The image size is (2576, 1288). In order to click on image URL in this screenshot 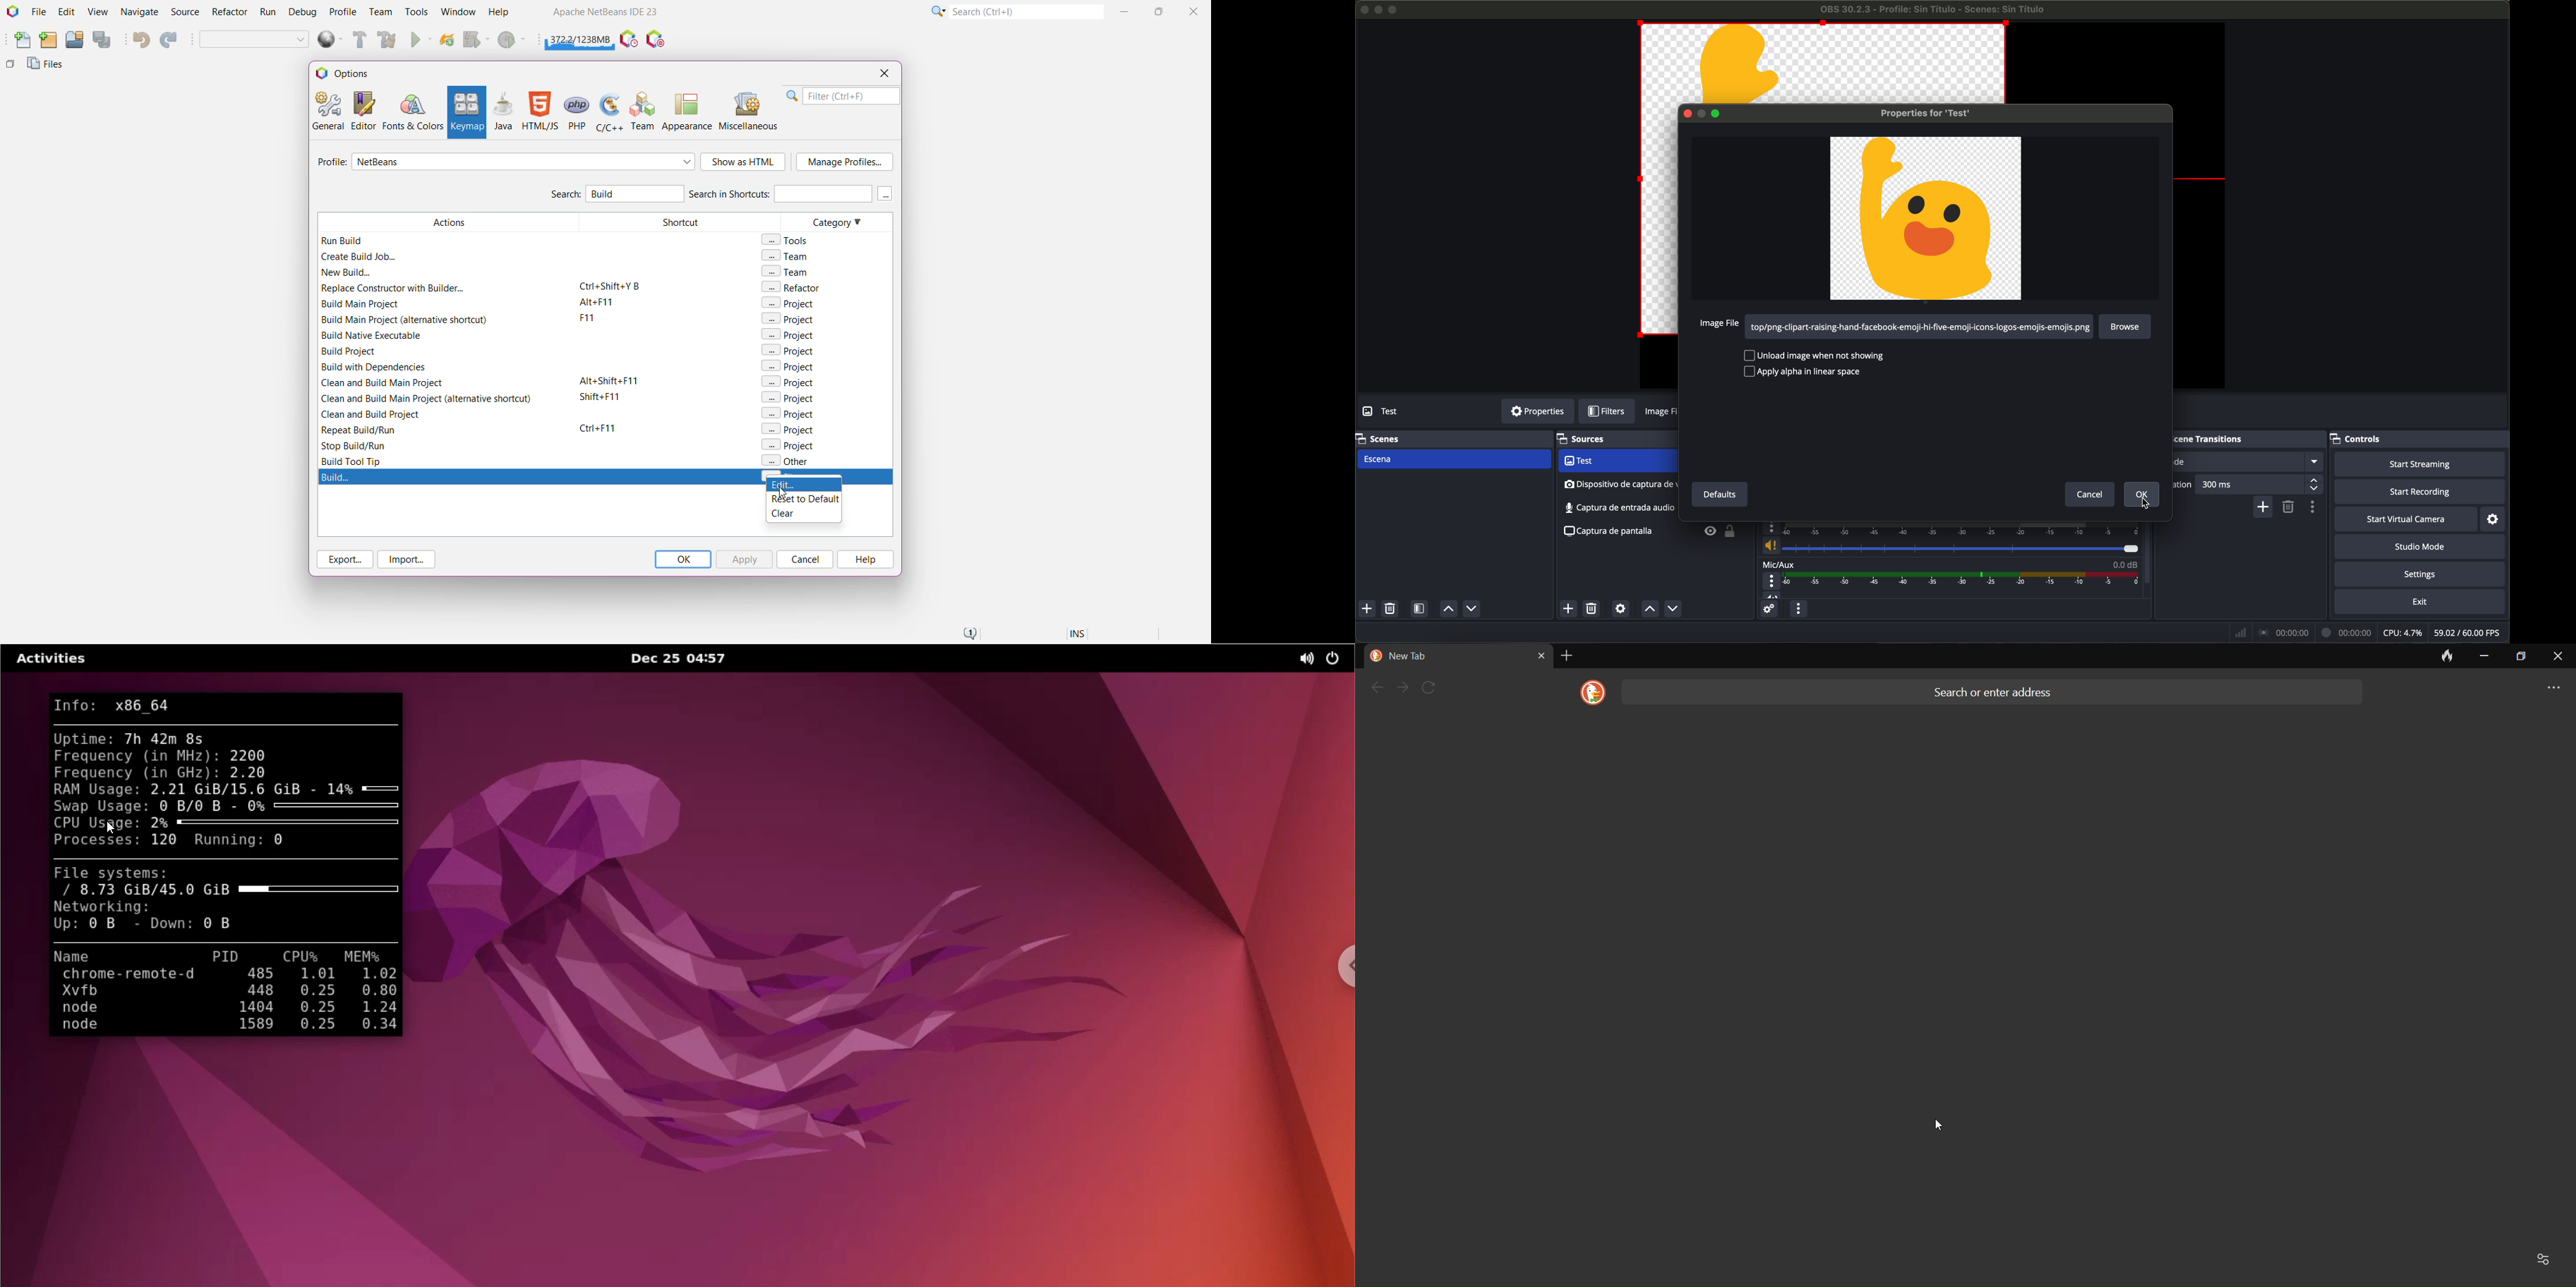, I will do `click(1923, 328)`.